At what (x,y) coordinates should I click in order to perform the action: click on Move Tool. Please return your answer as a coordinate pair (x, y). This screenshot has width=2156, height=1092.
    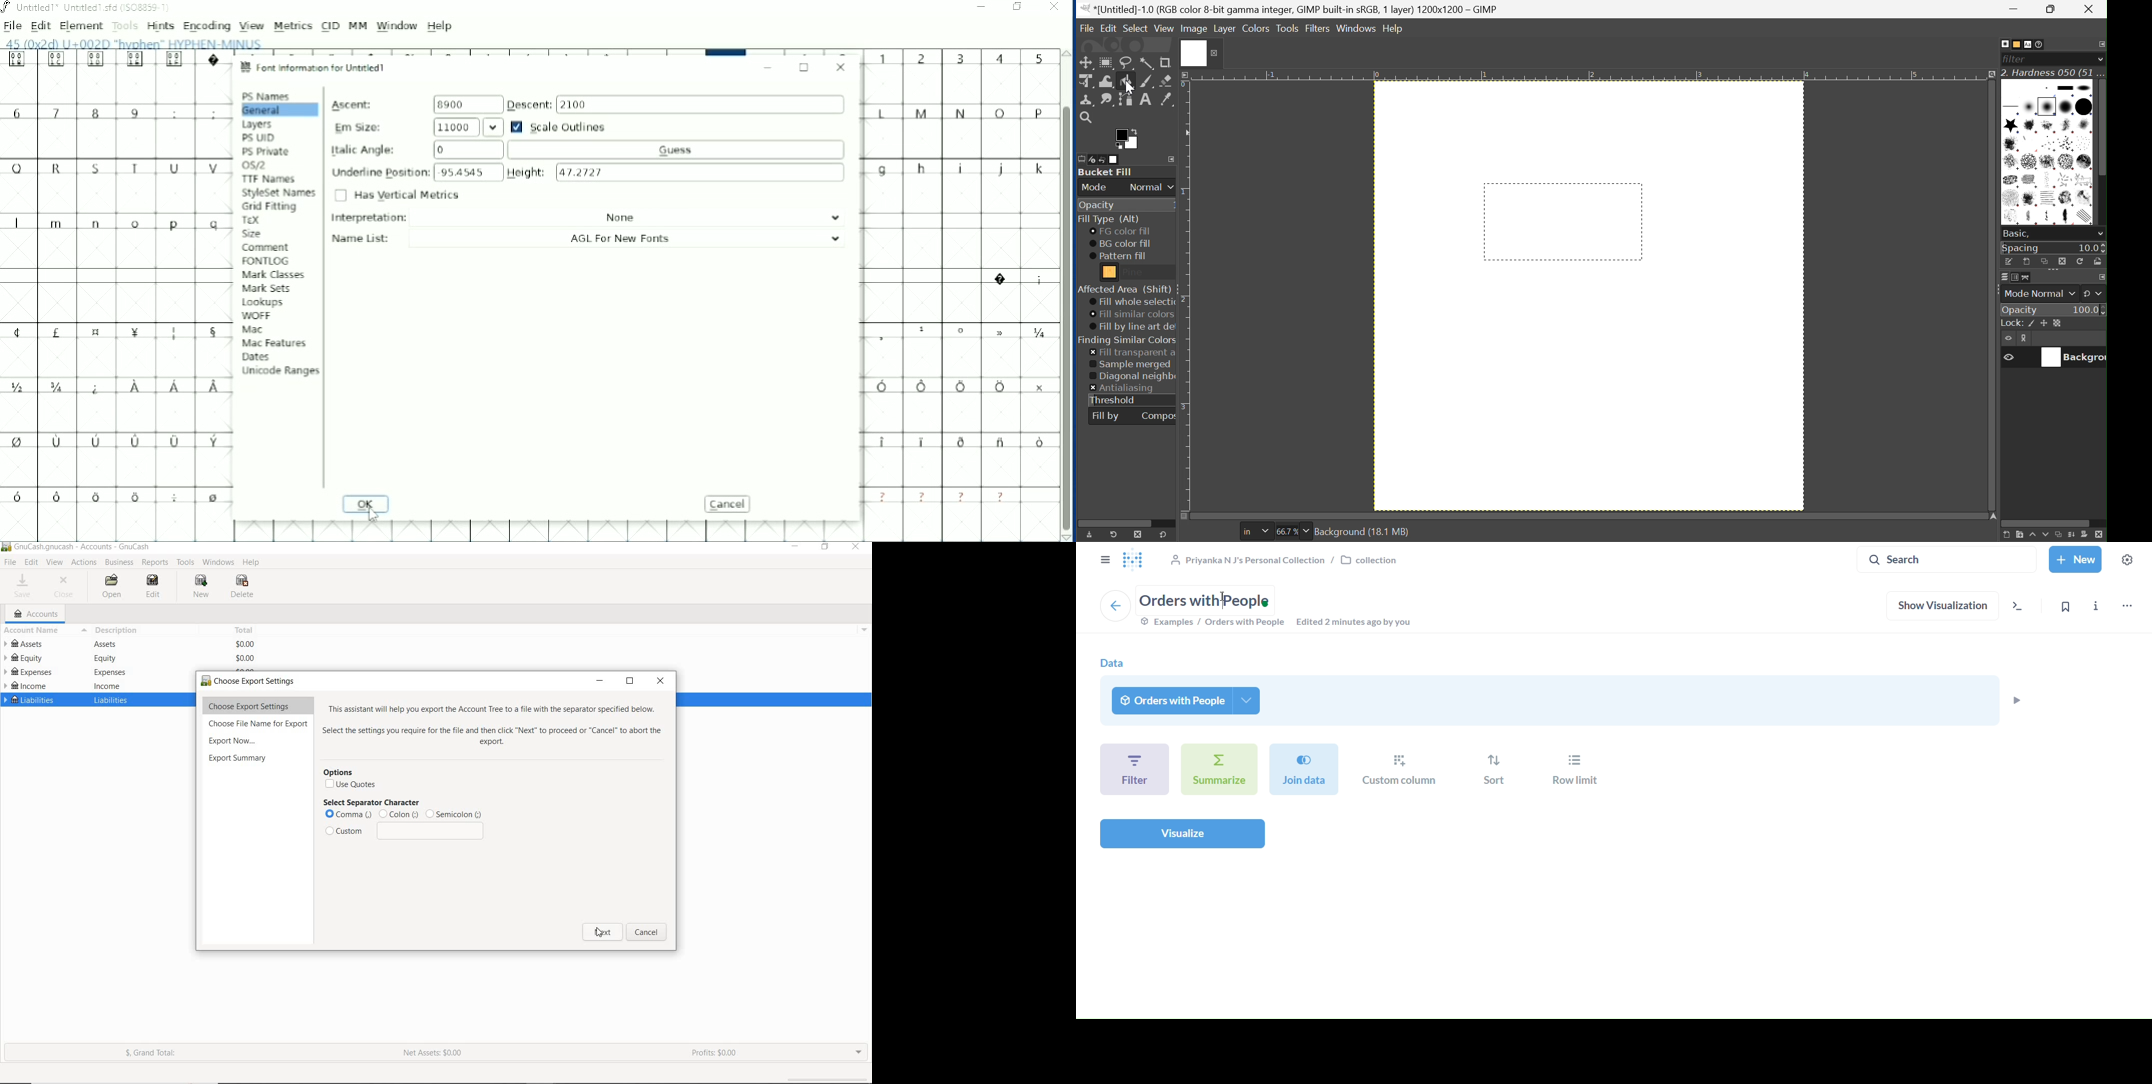
    Looking at the image, I should click on (1085, 63).